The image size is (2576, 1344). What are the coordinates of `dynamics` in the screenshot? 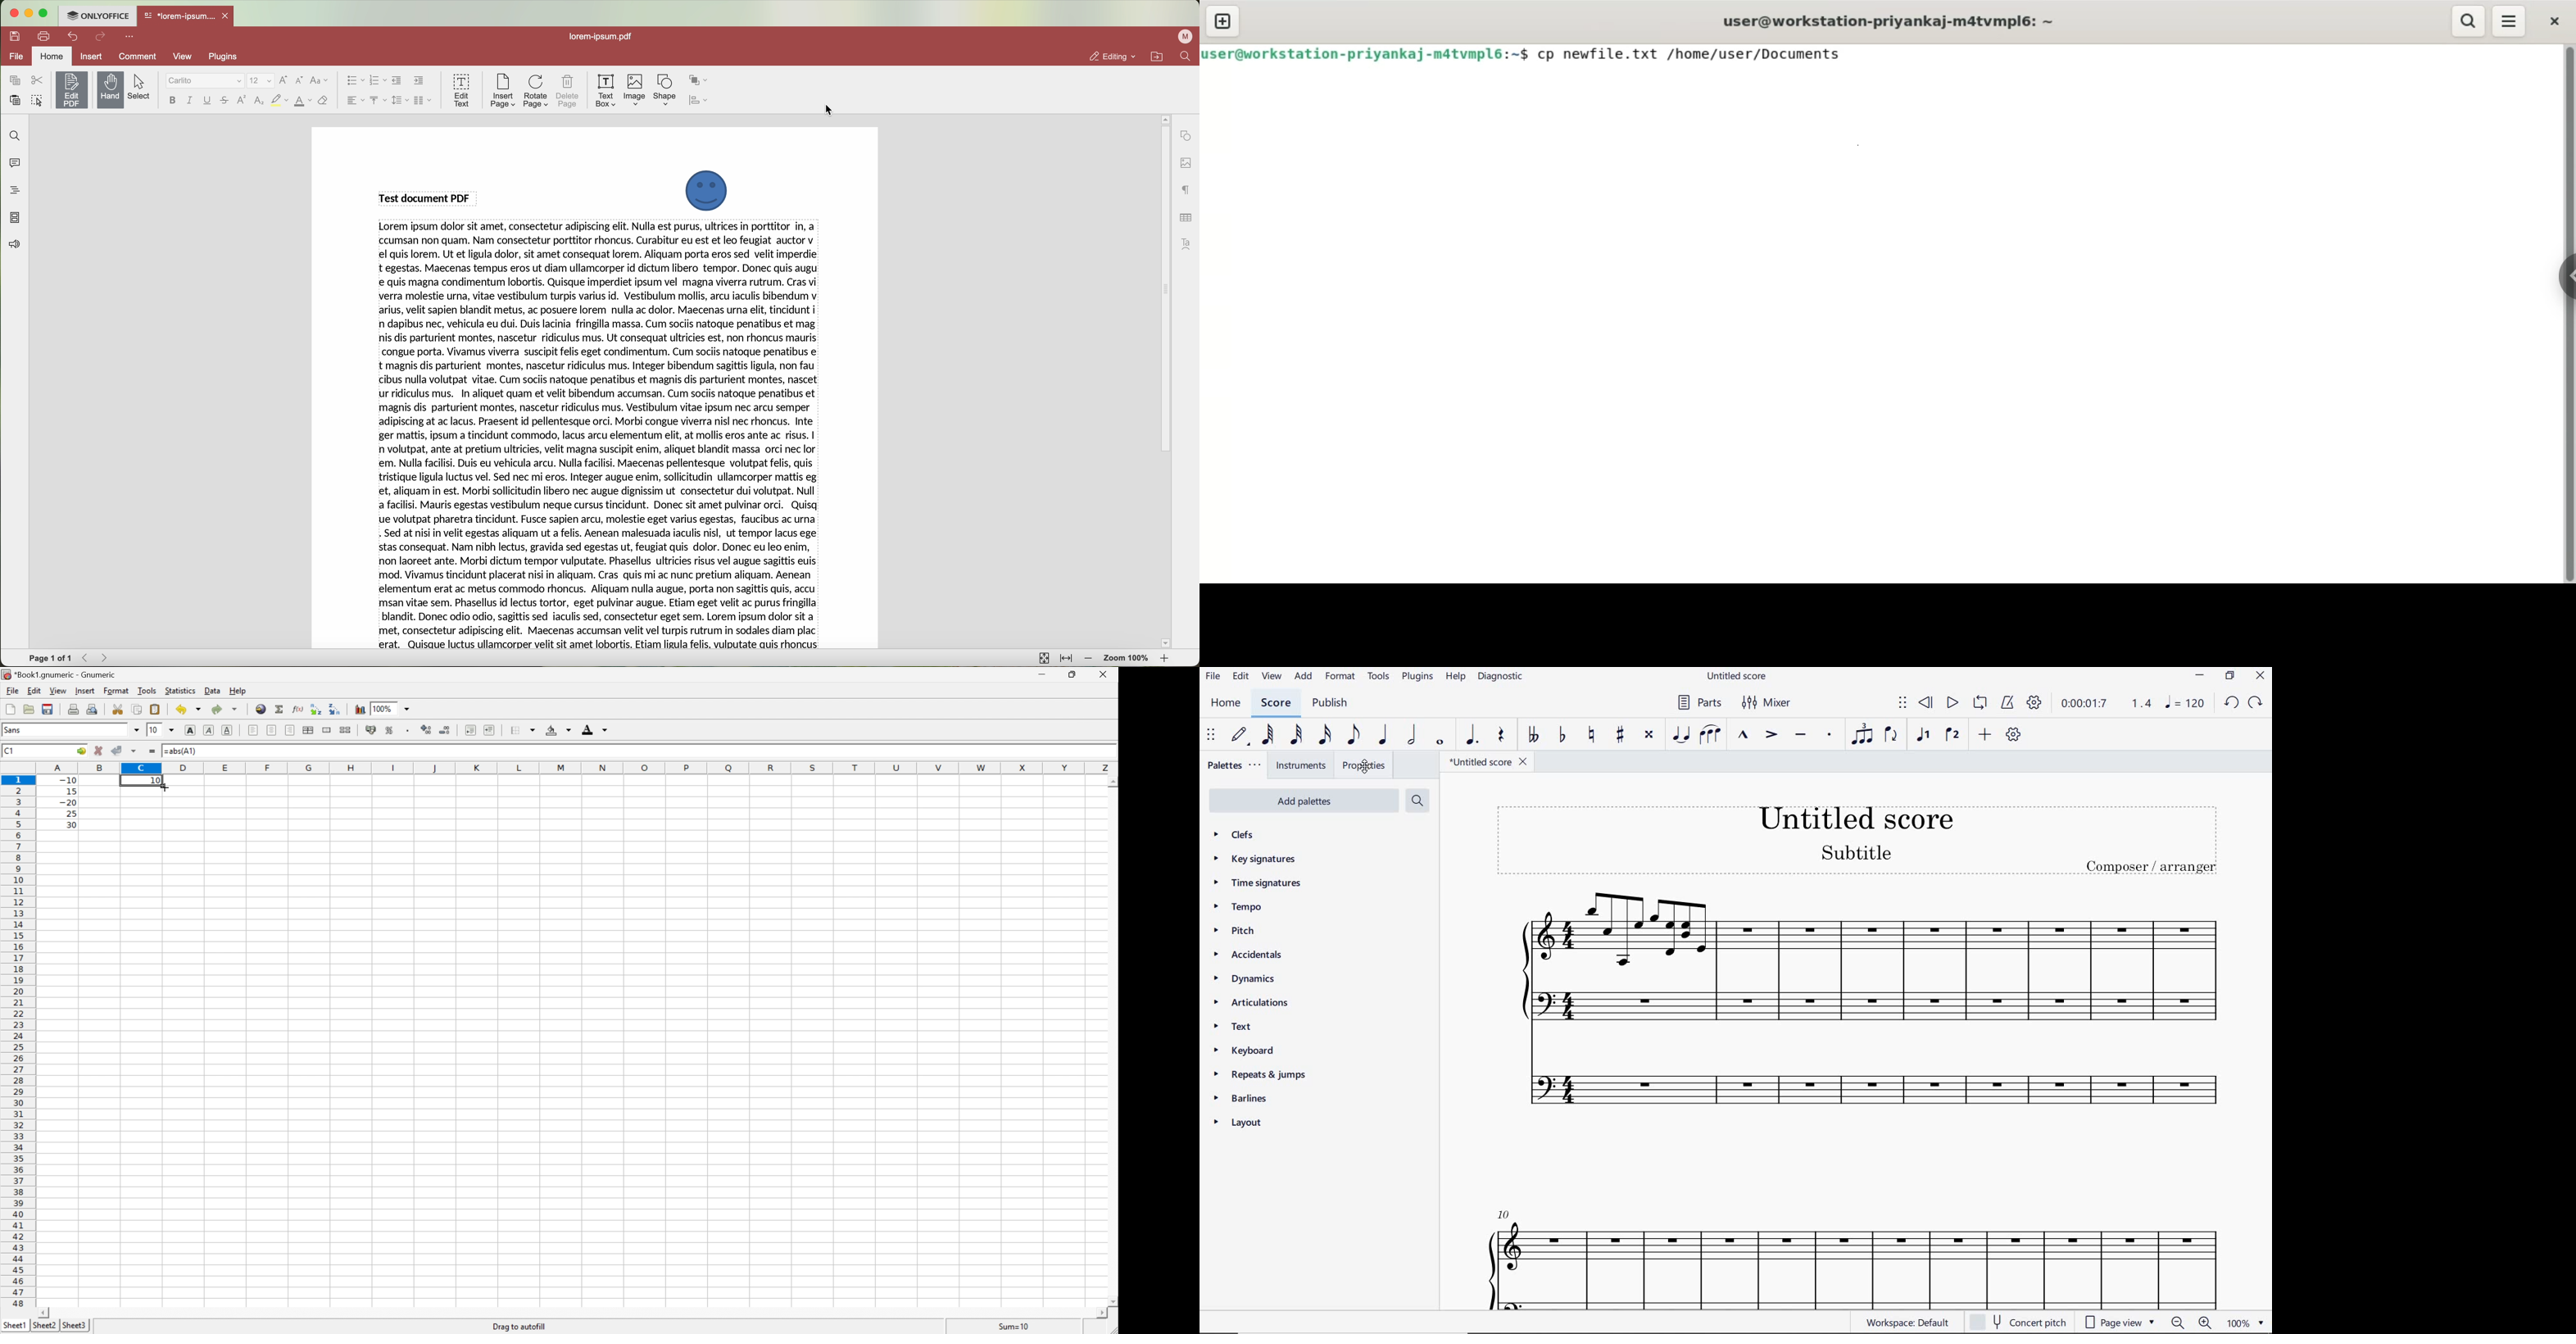 It's located at (1247, 979).